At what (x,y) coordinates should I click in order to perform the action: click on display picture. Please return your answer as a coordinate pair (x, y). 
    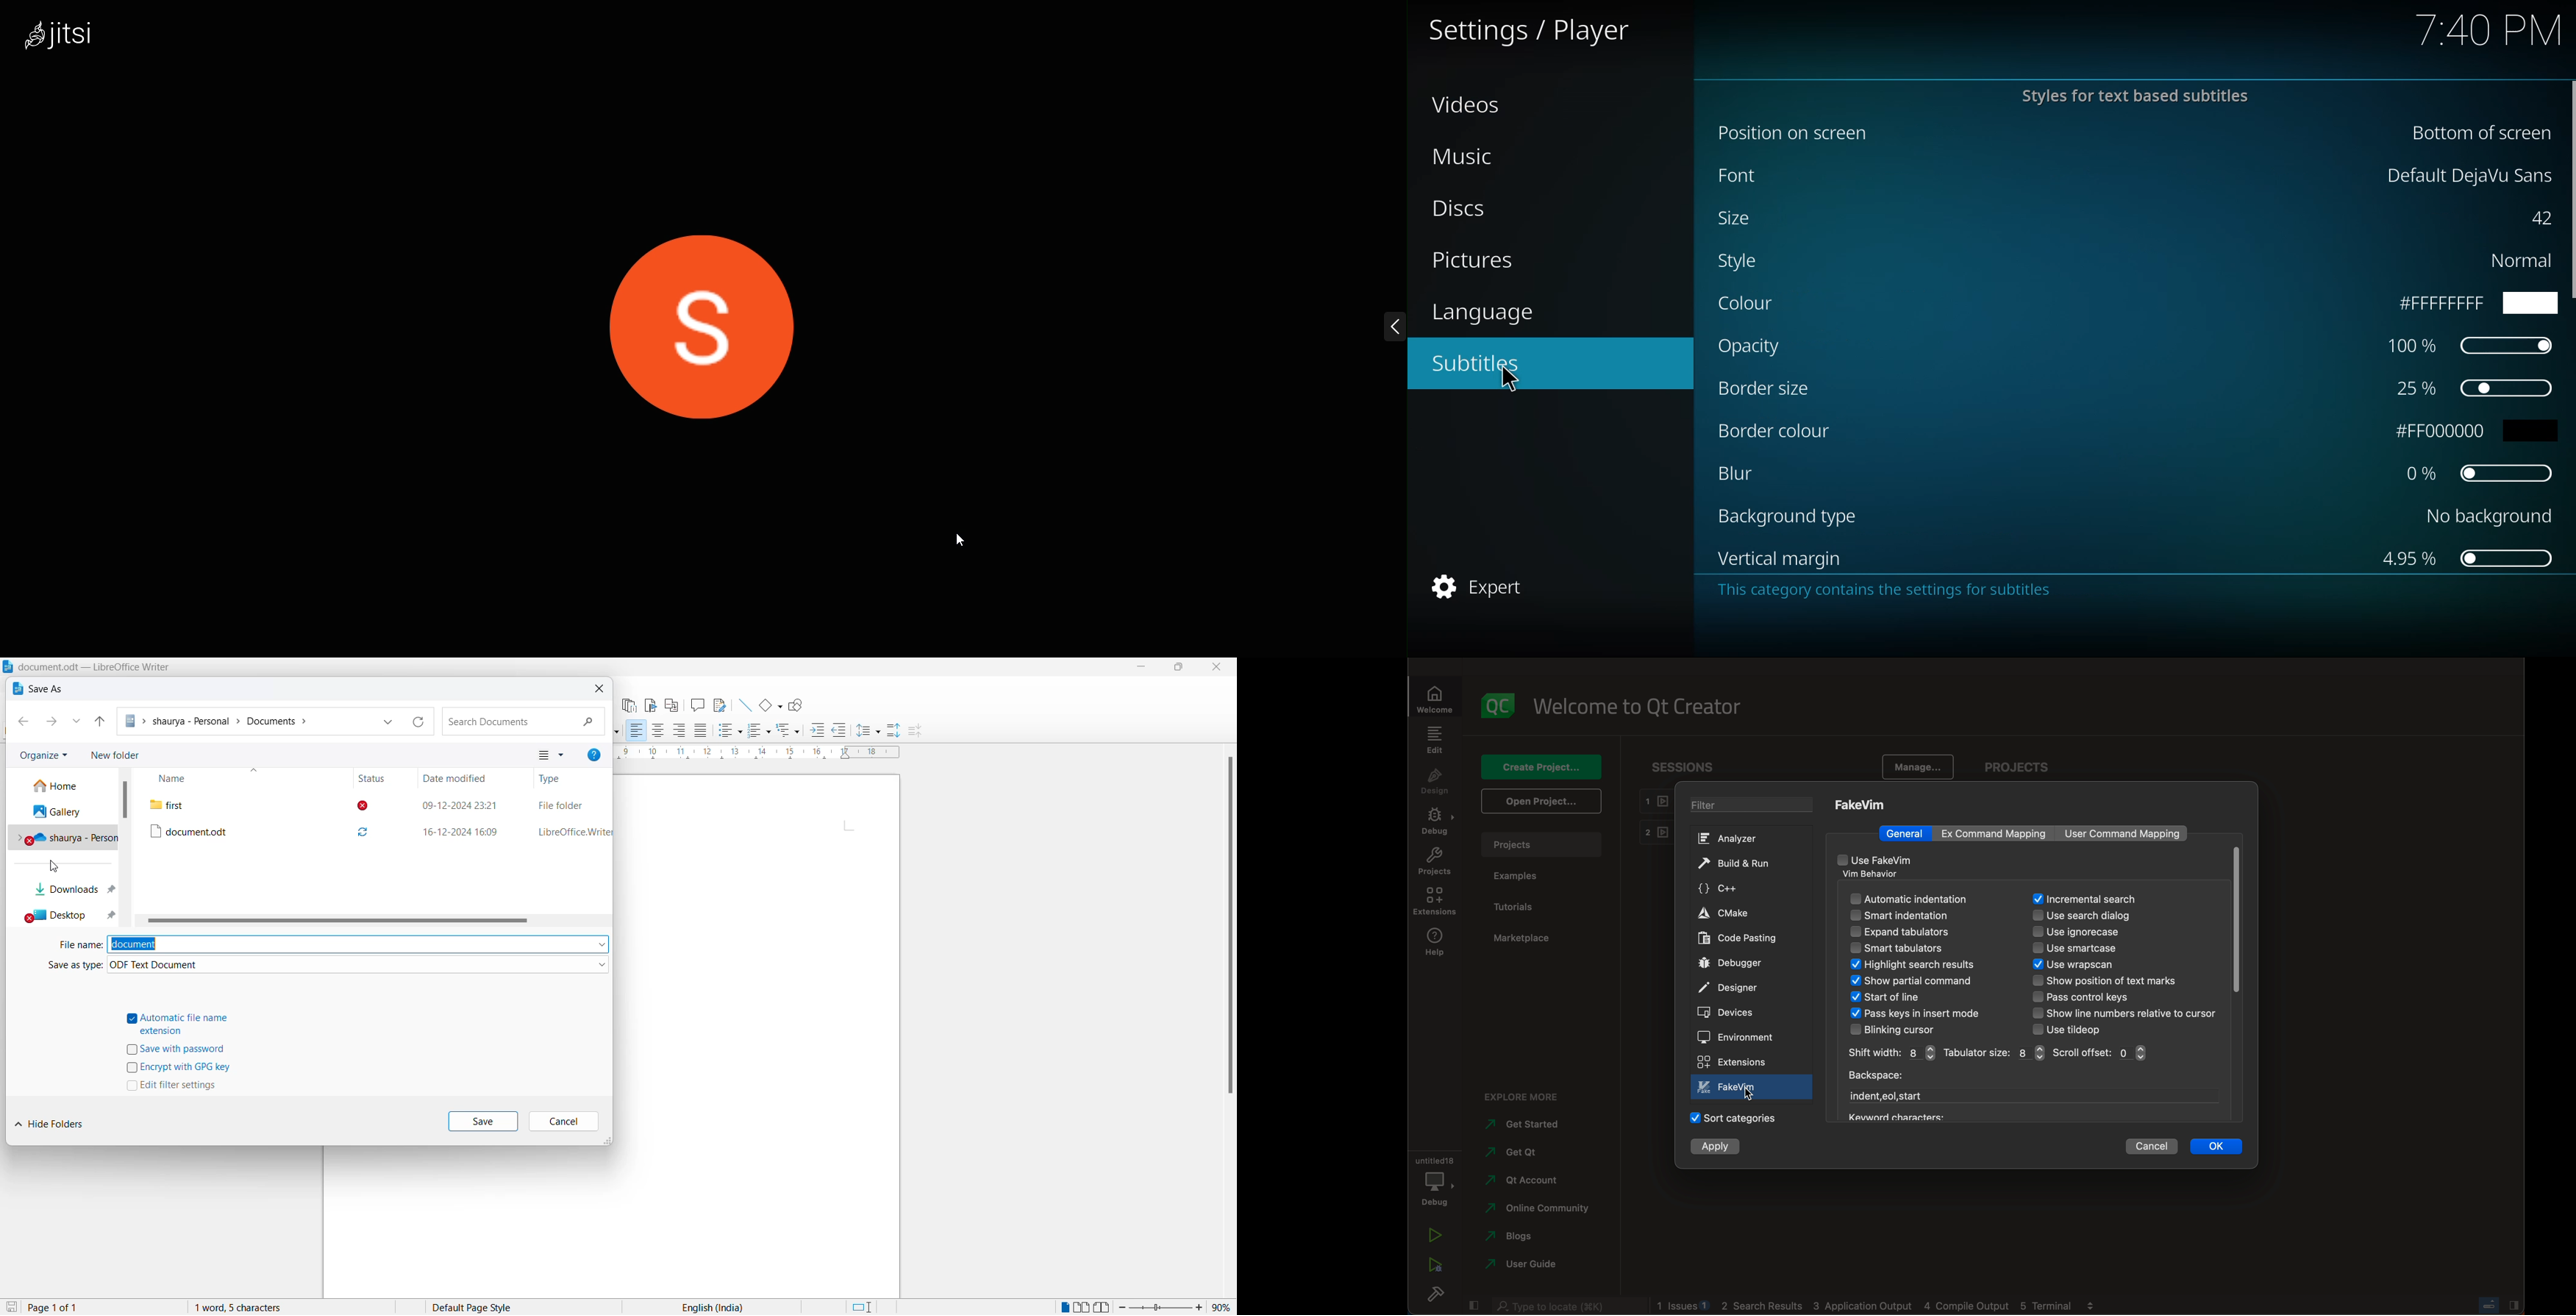
    Looking at the image, I should click on (710, 345).